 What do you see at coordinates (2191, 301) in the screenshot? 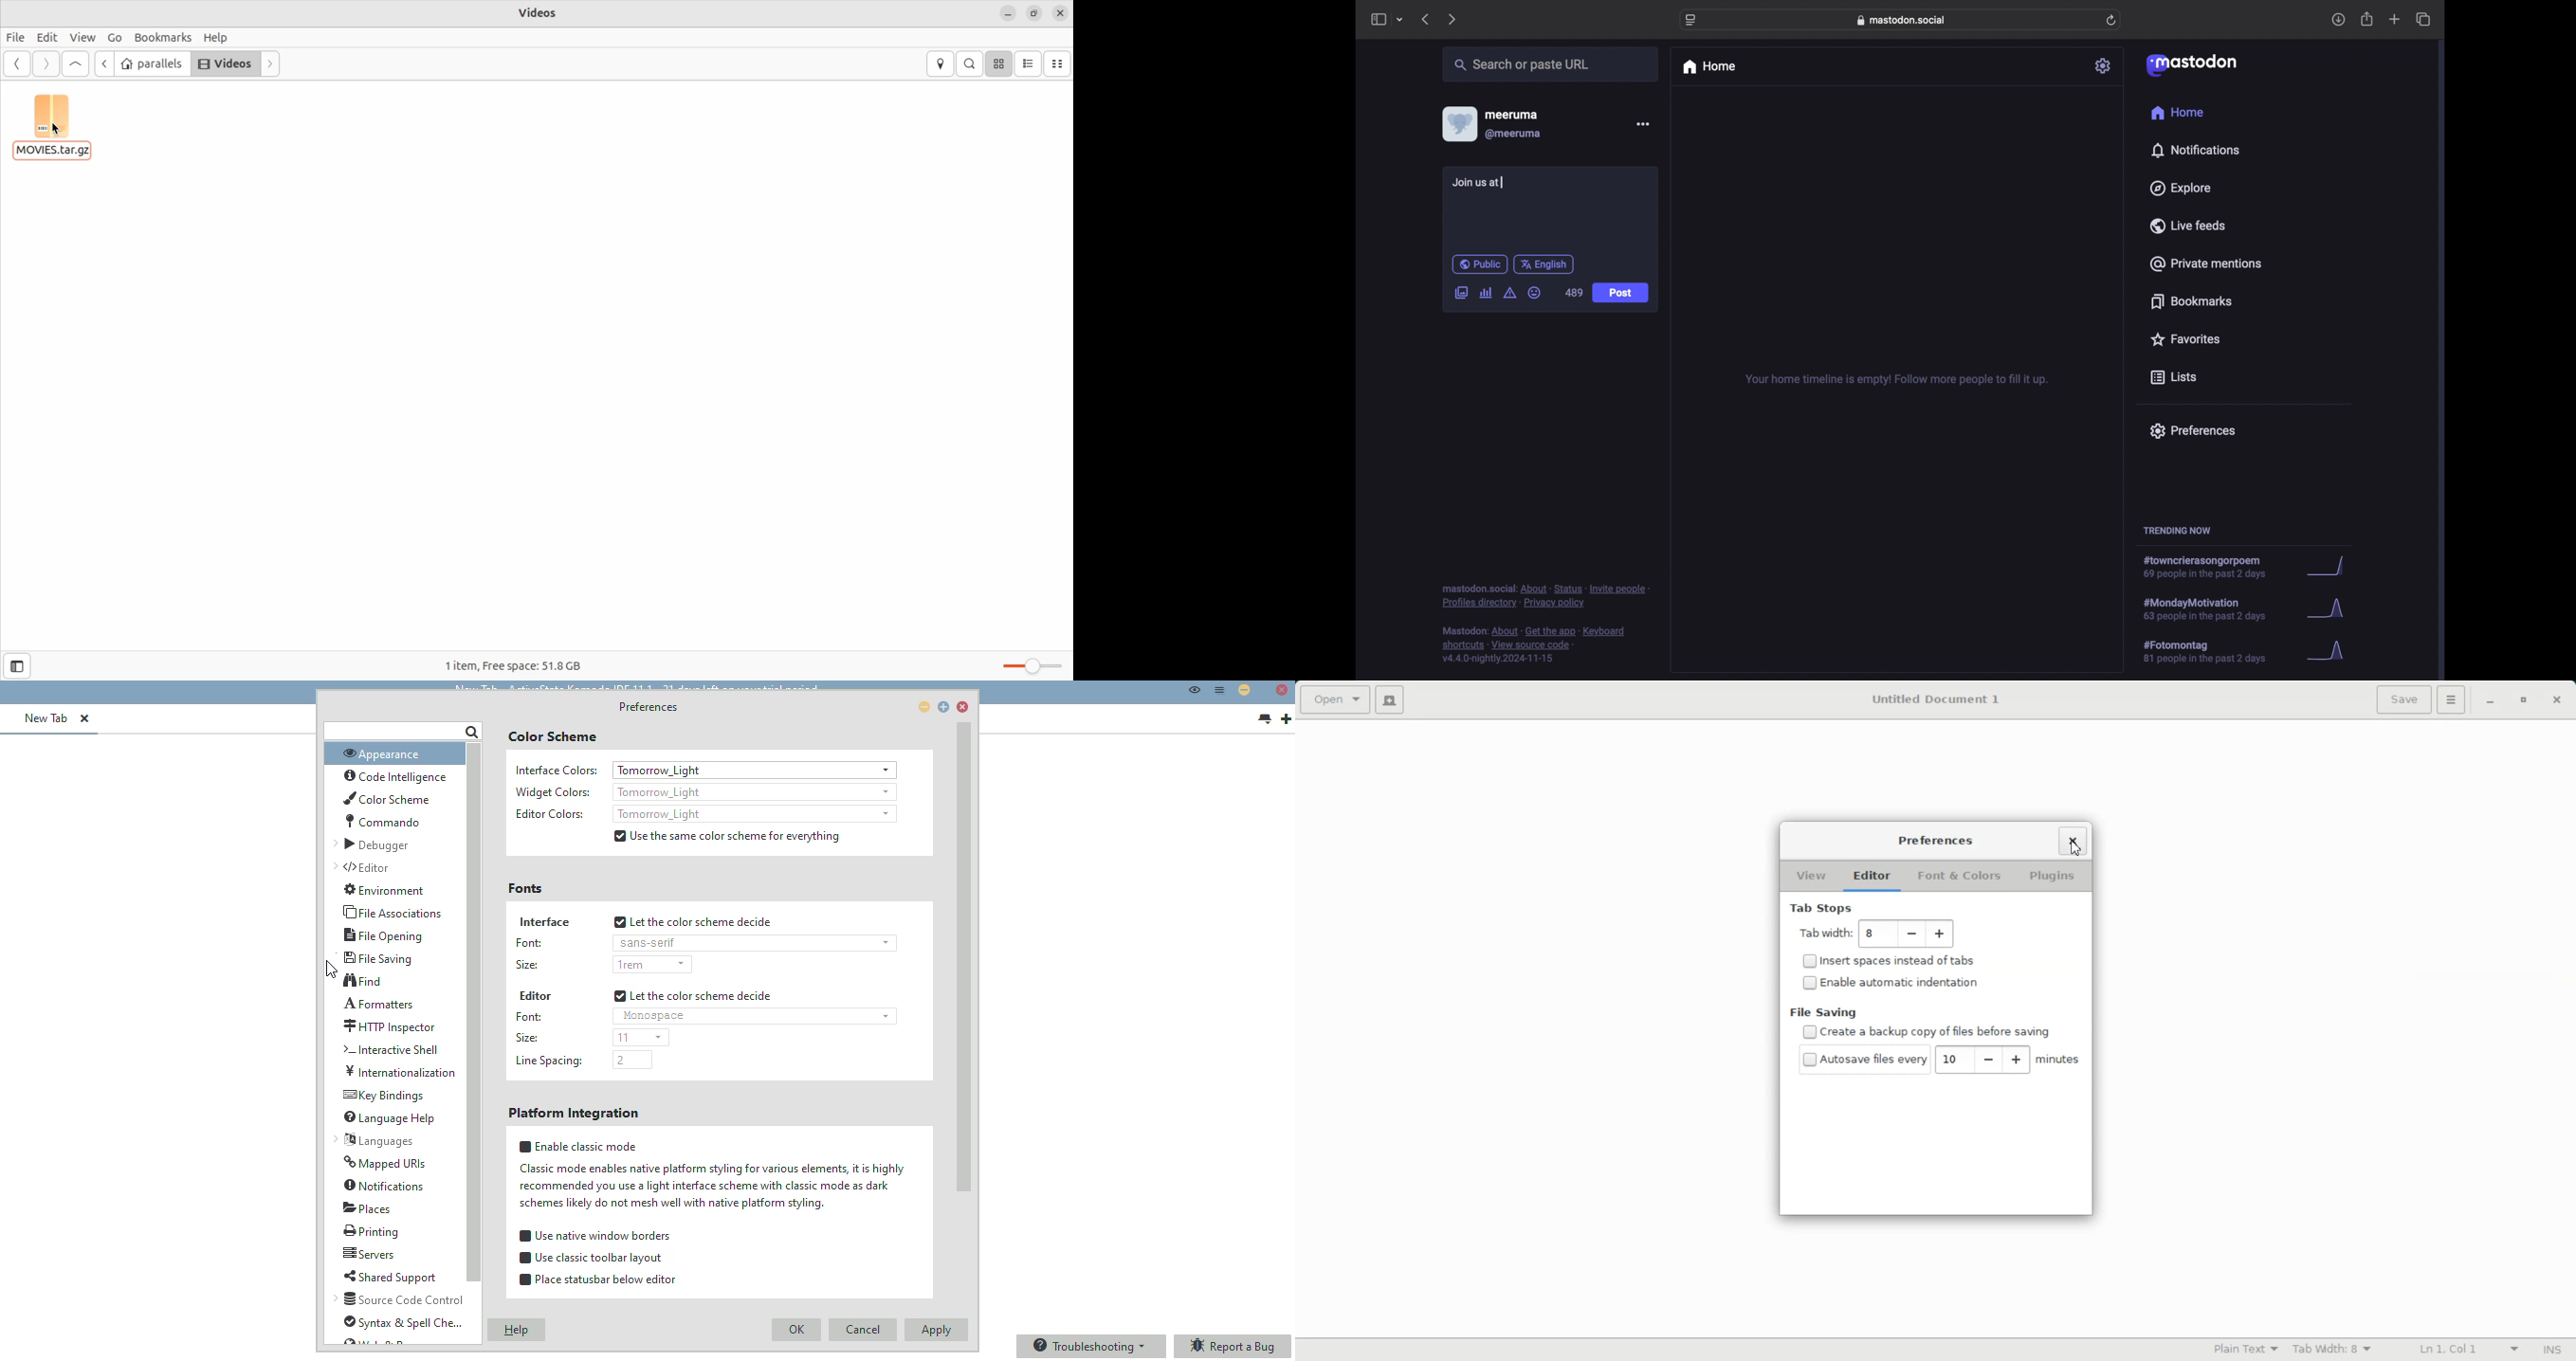
I see `bookmarks` at bounding box center [2191, 301].